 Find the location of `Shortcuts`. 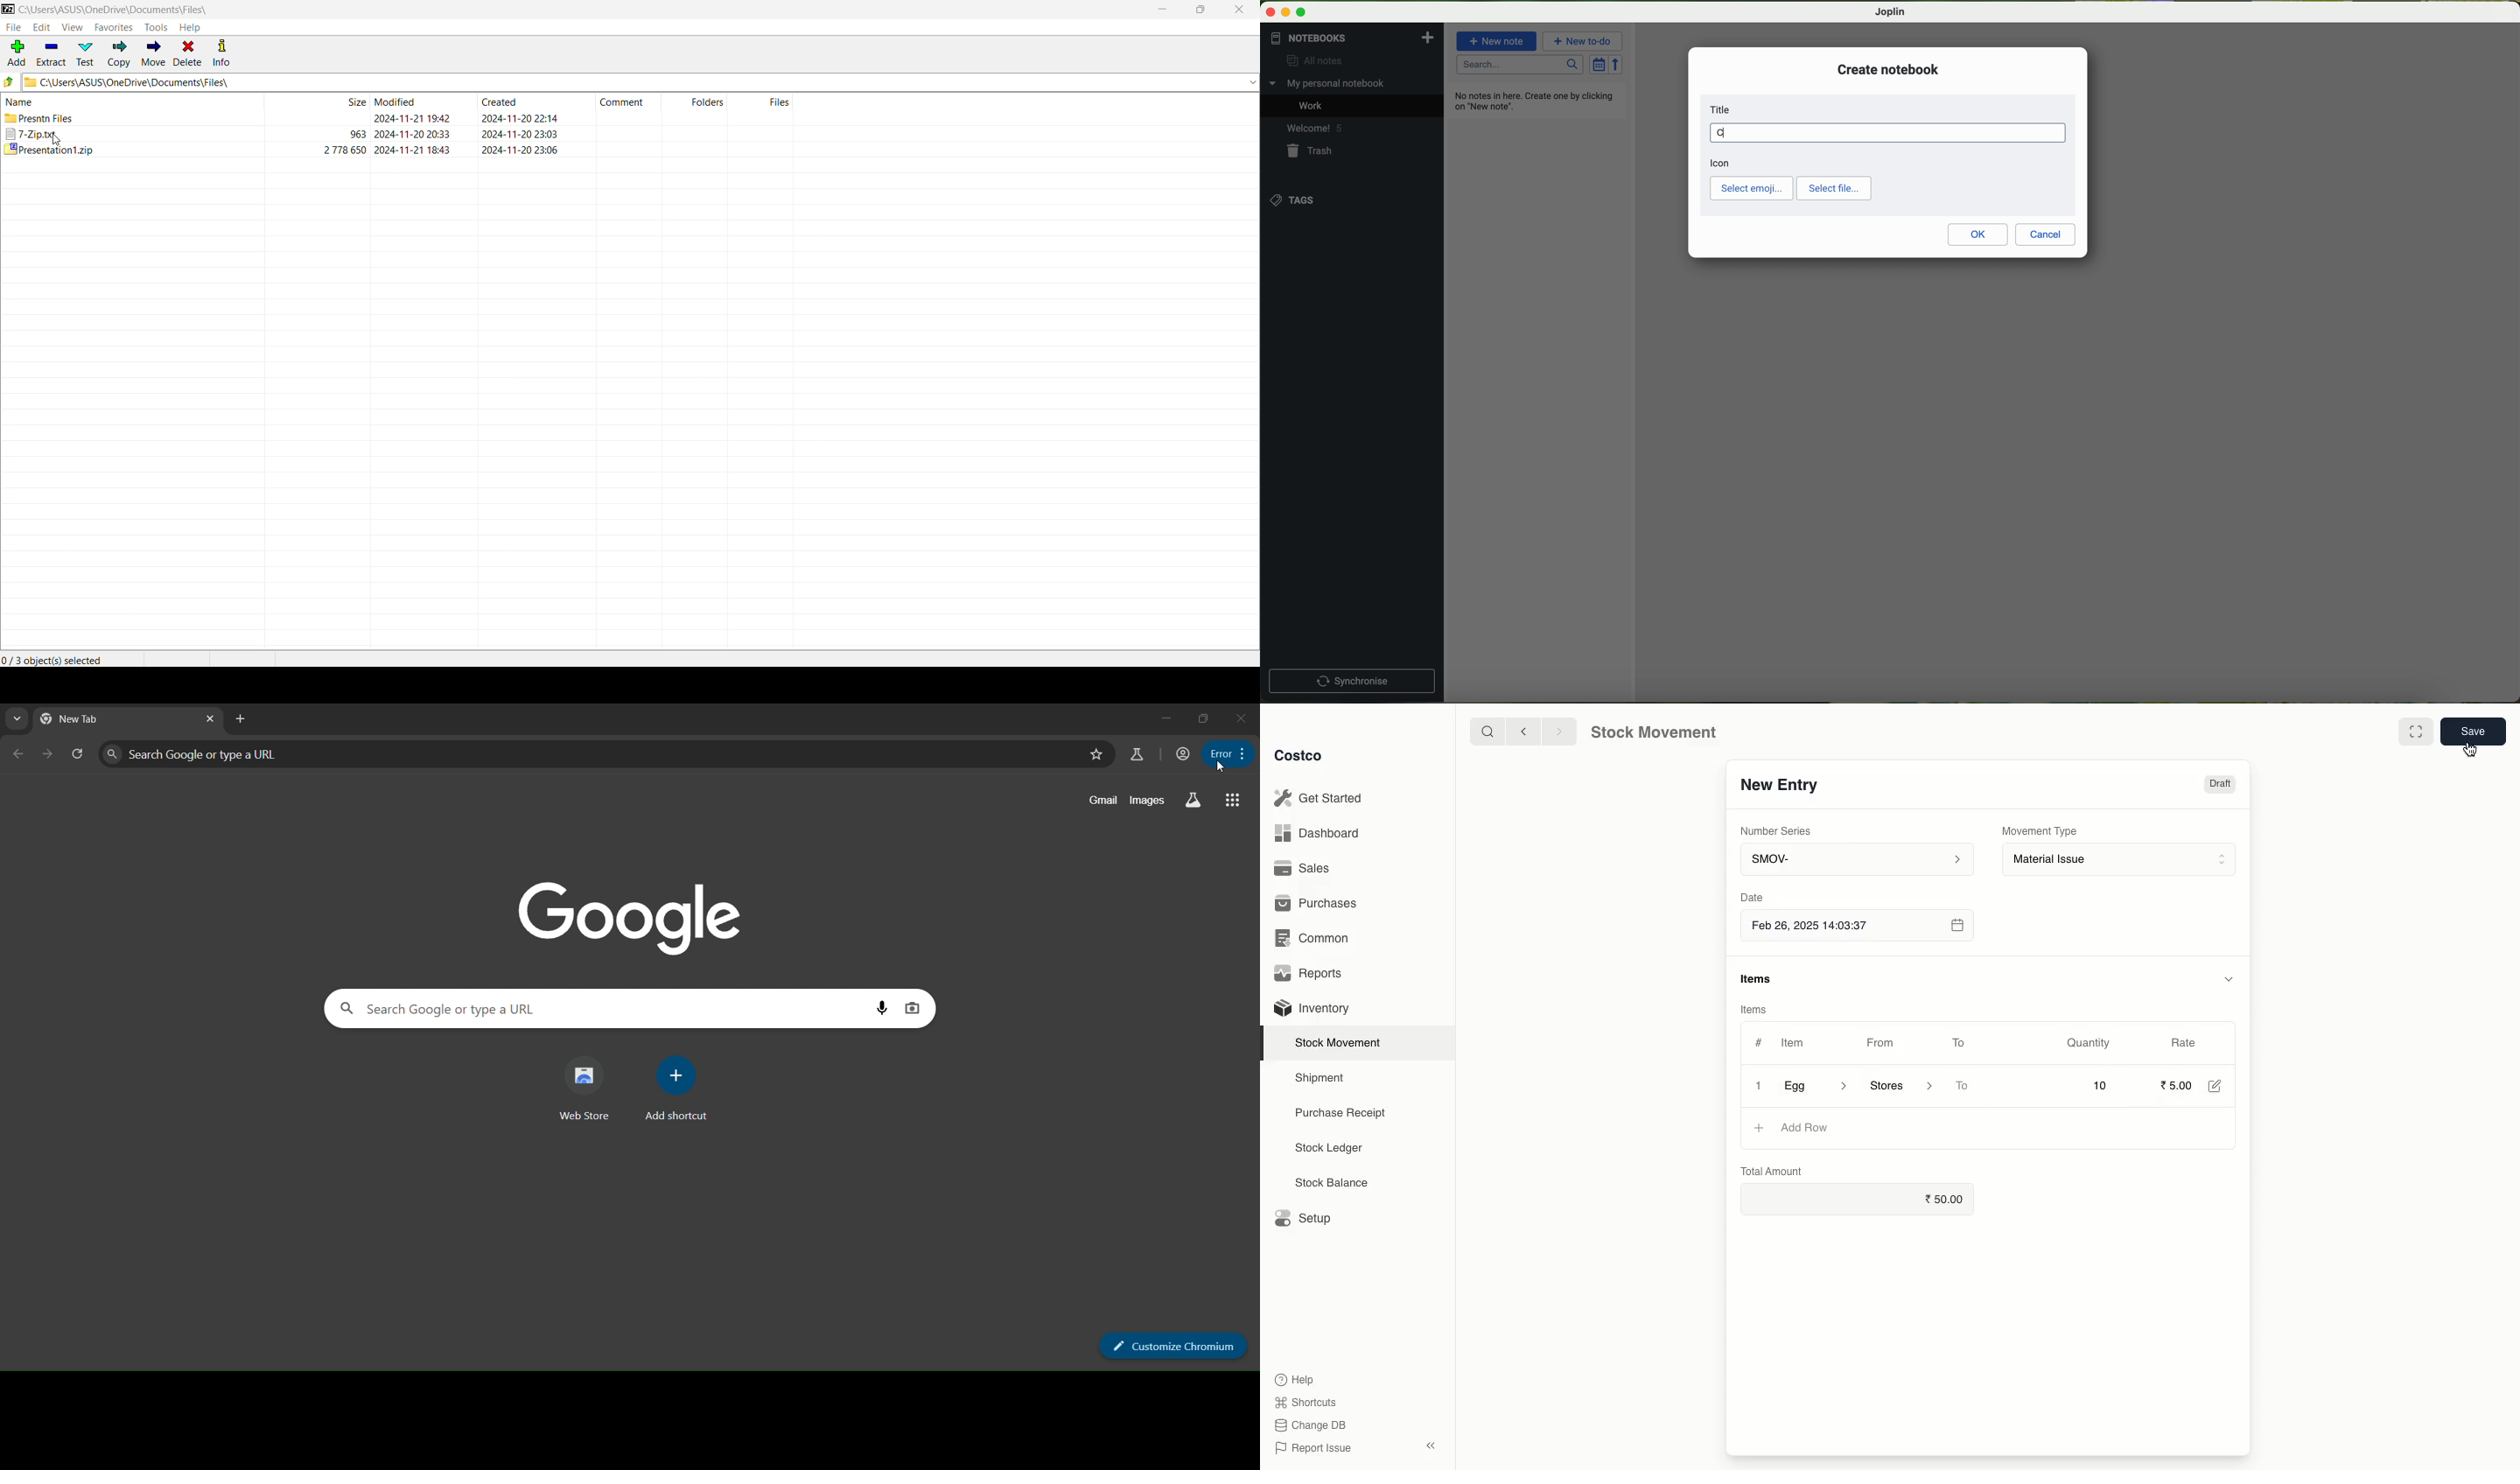

Shortcuts is located at coordinates (1306, 1400).